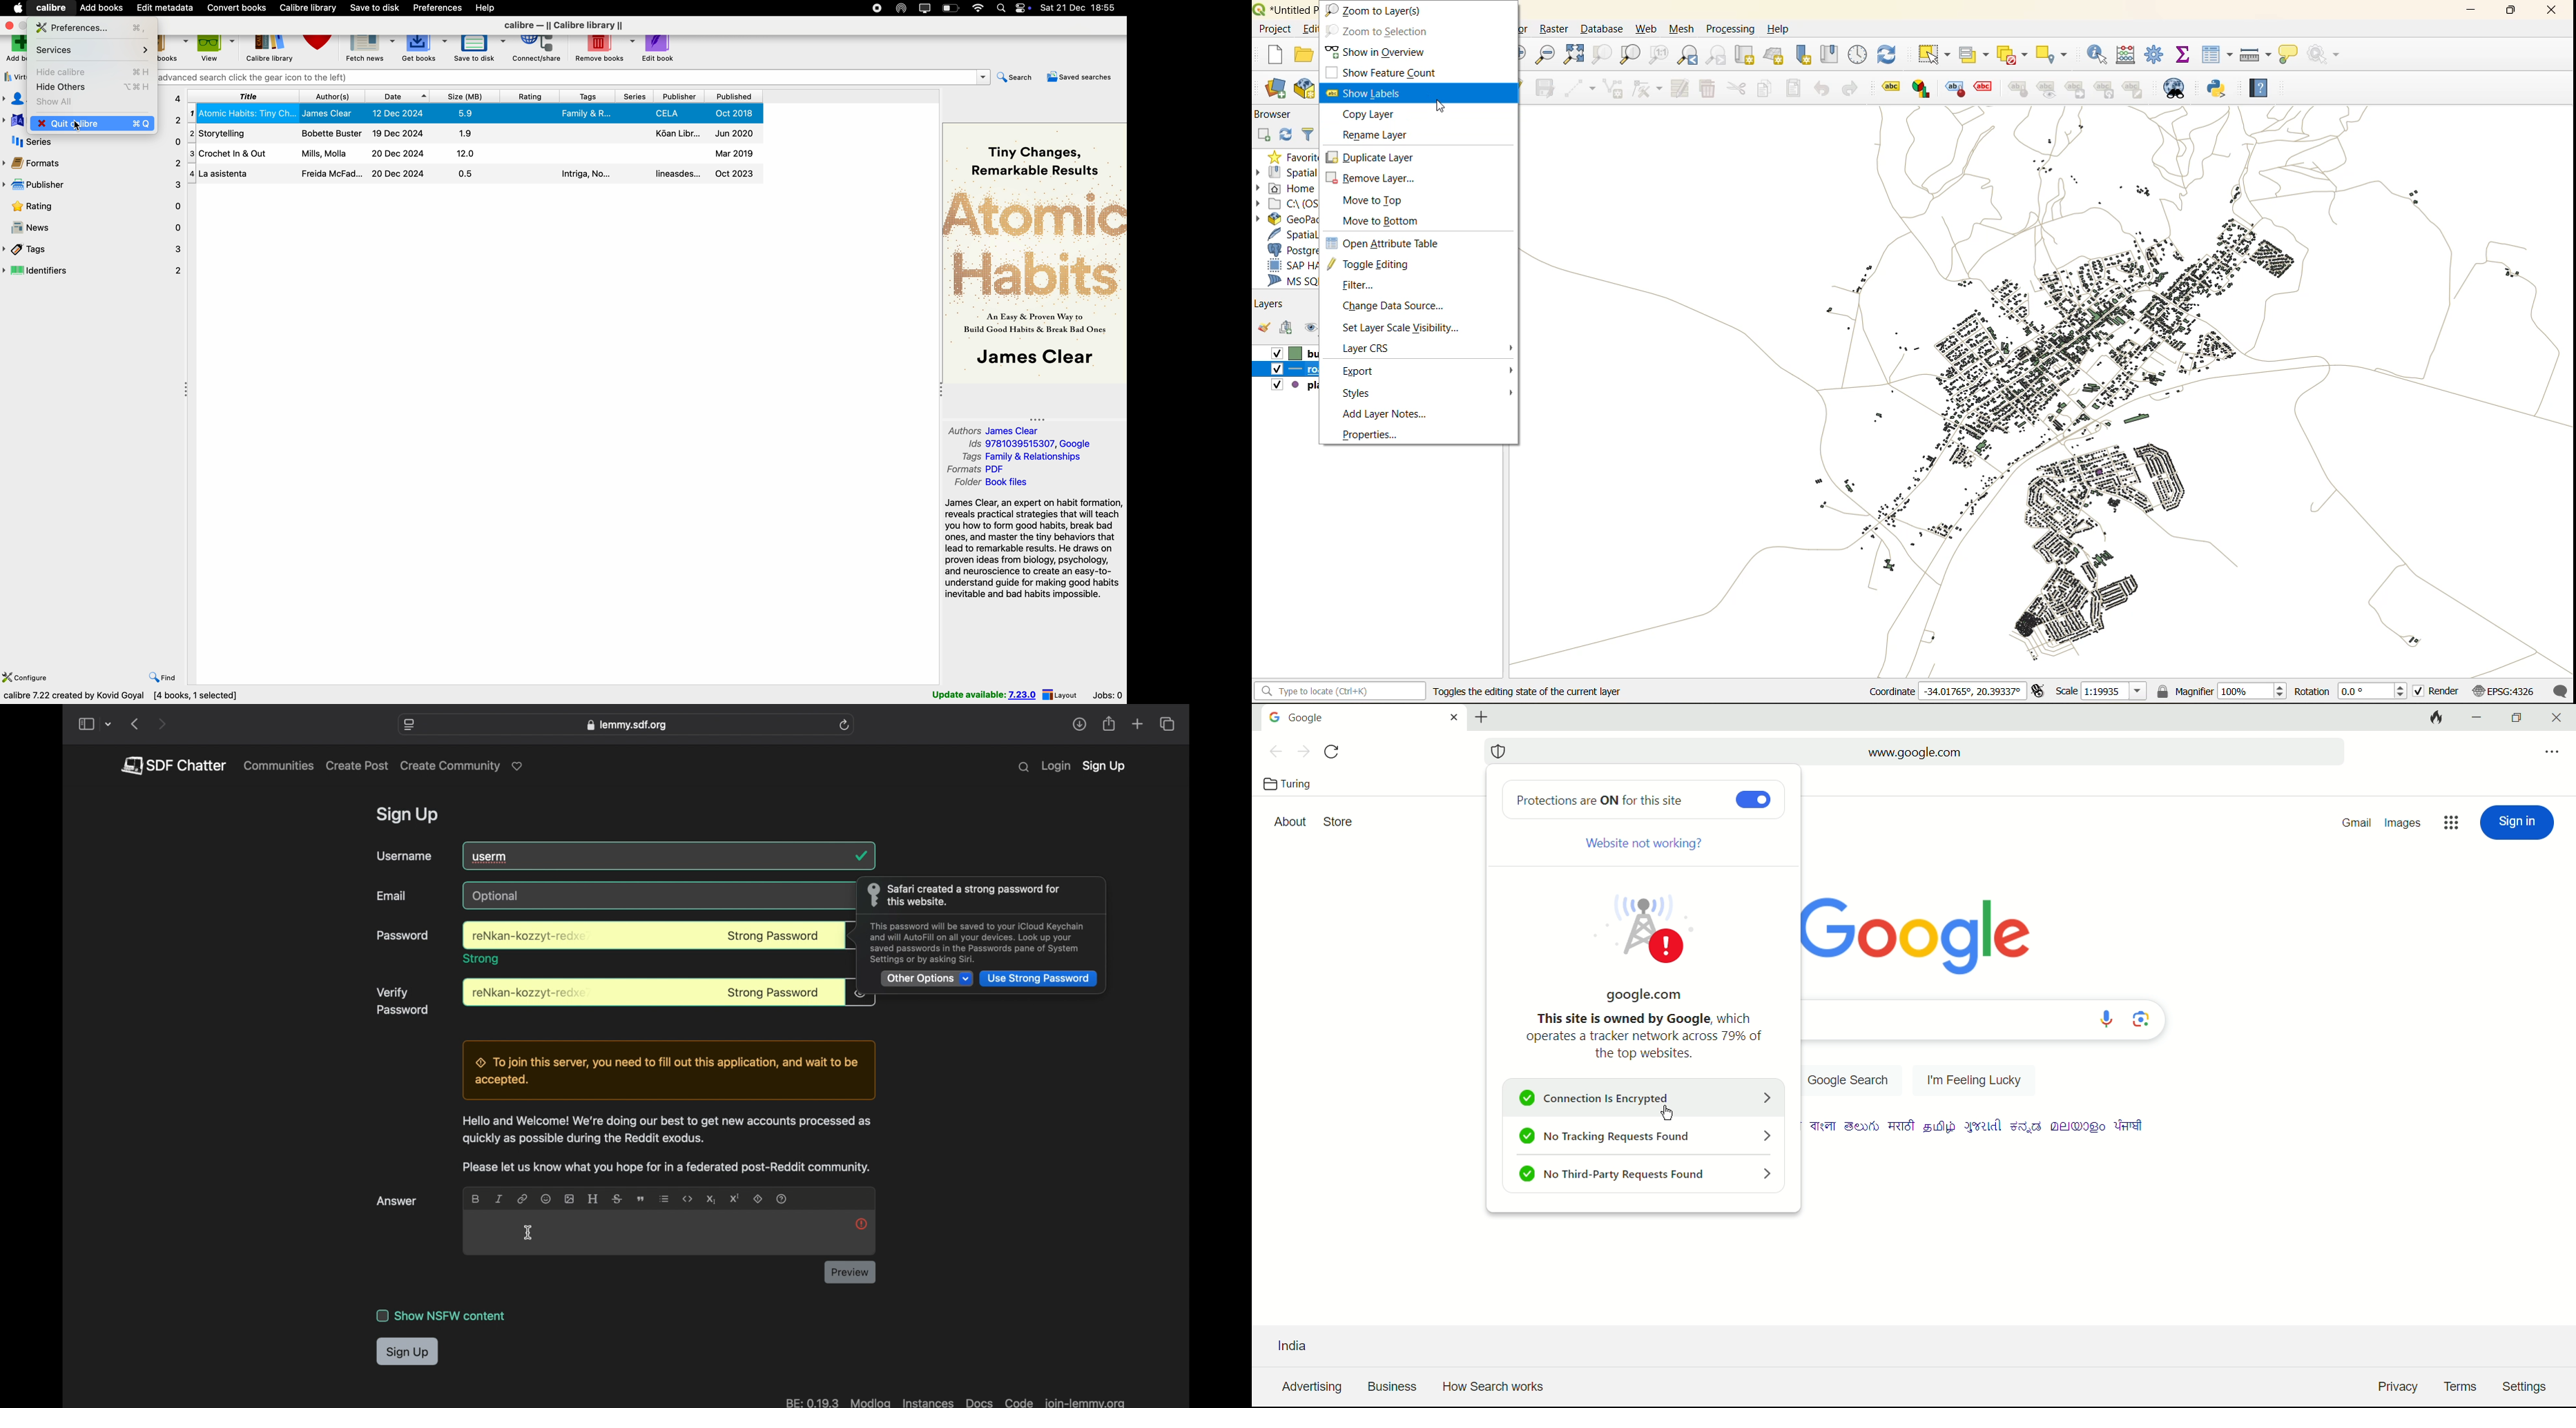 The image size is (2576, 1428). Describe the element at coordinates (983, 693) in the screenshot. I see `update available: 7.23.0` at that location.